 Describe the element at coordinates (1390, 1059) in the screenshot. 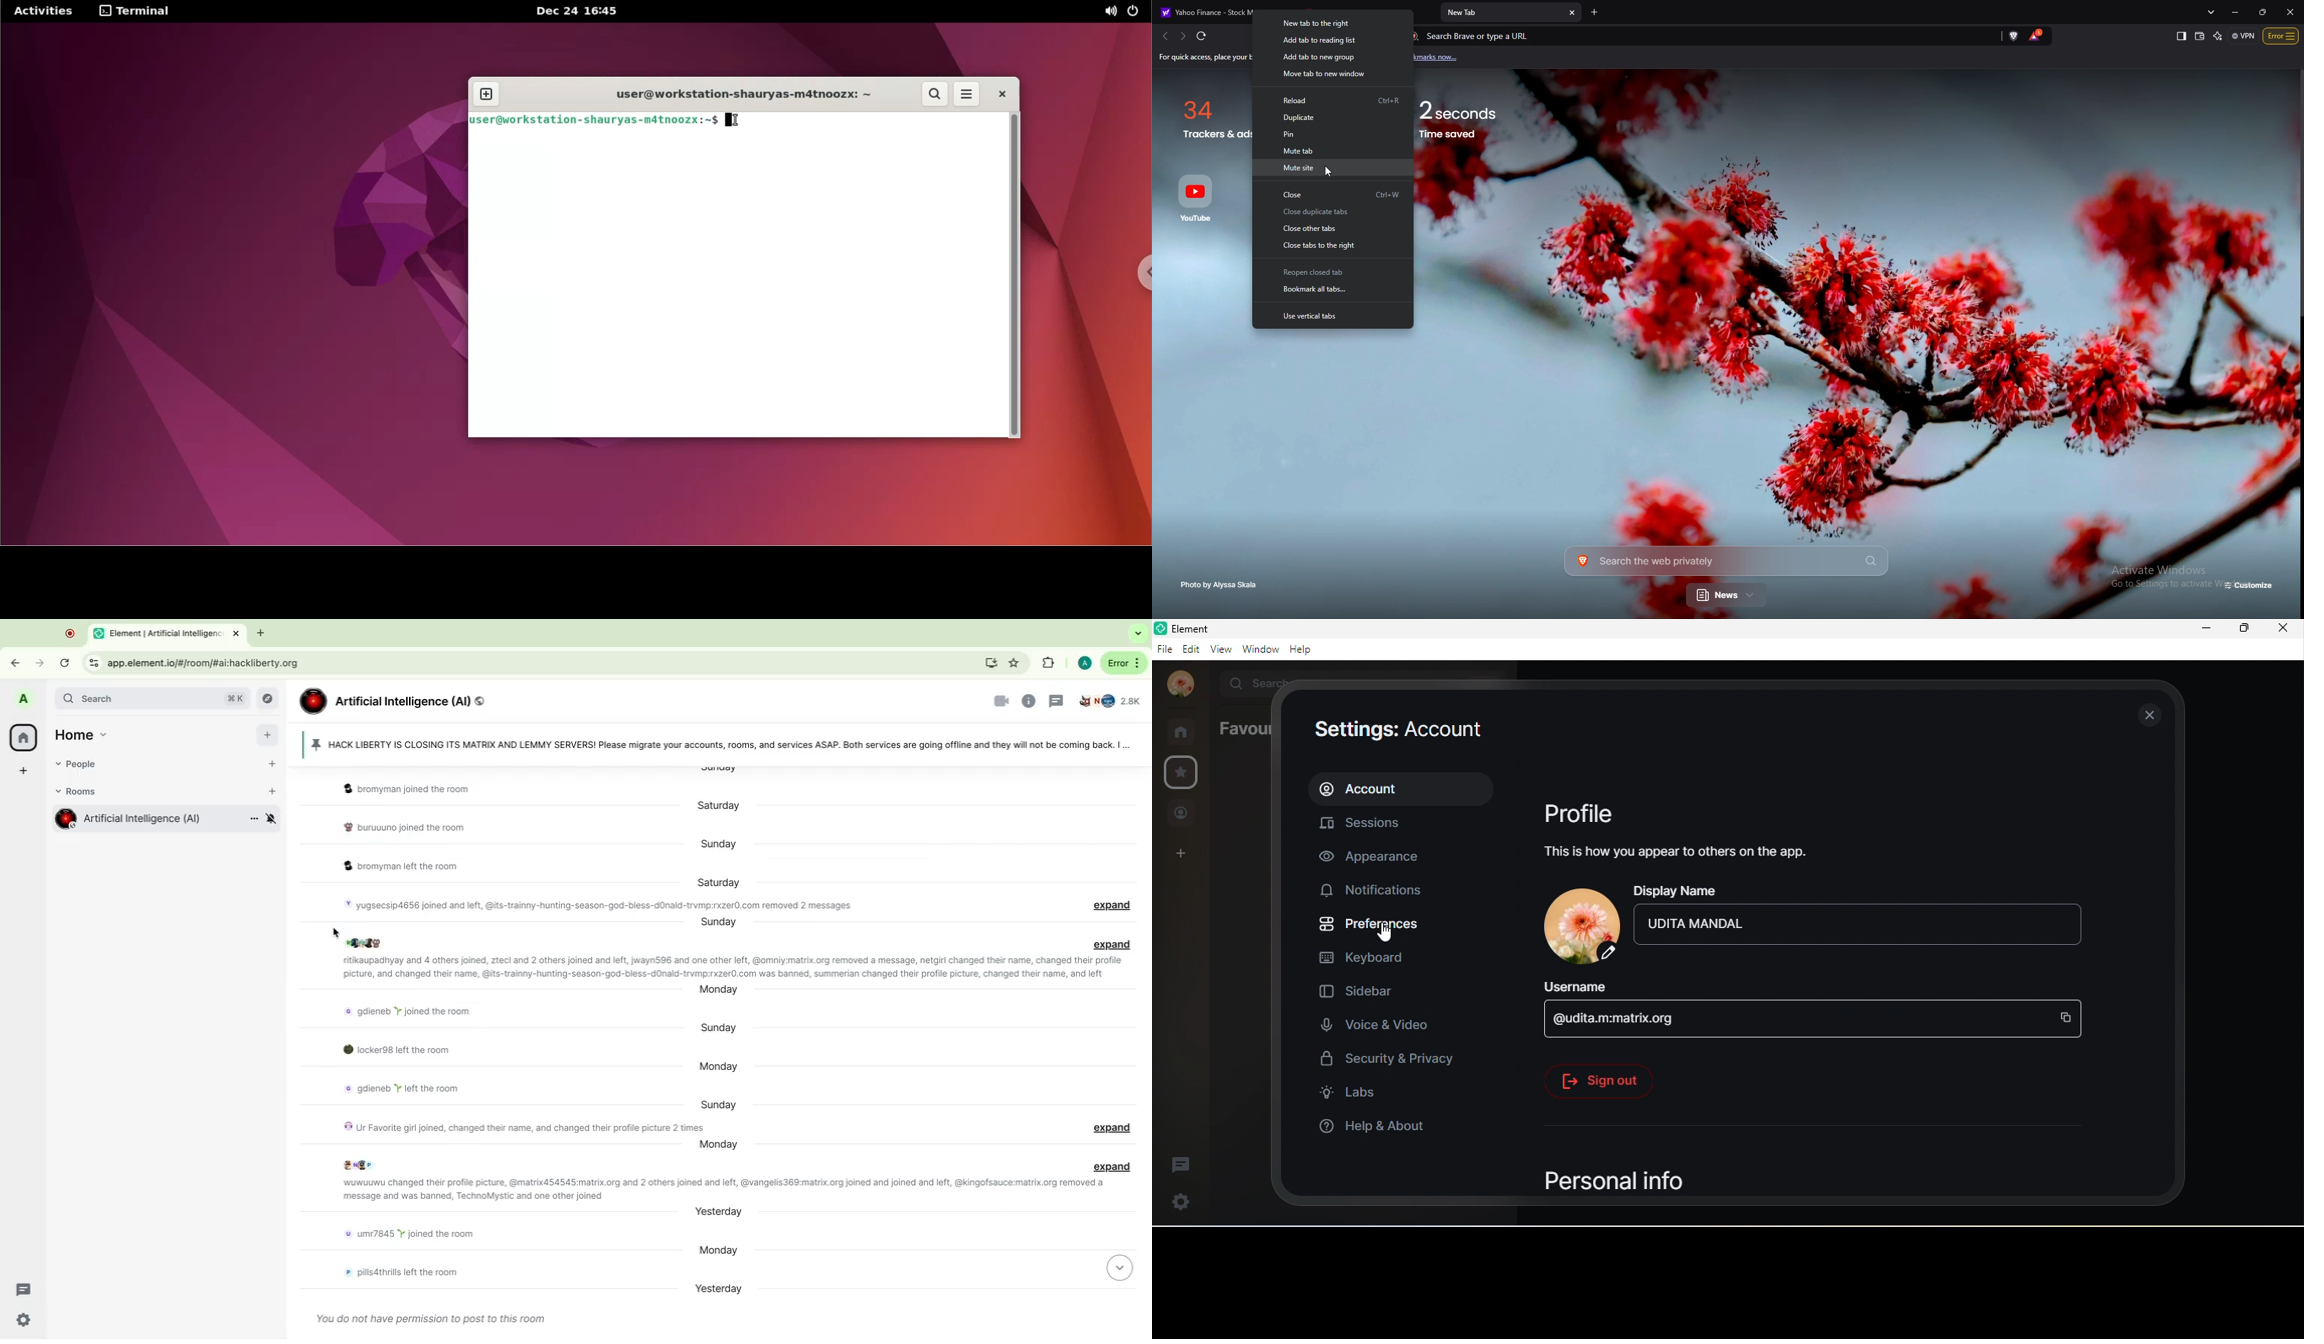

I see `security and privacy` at that location.